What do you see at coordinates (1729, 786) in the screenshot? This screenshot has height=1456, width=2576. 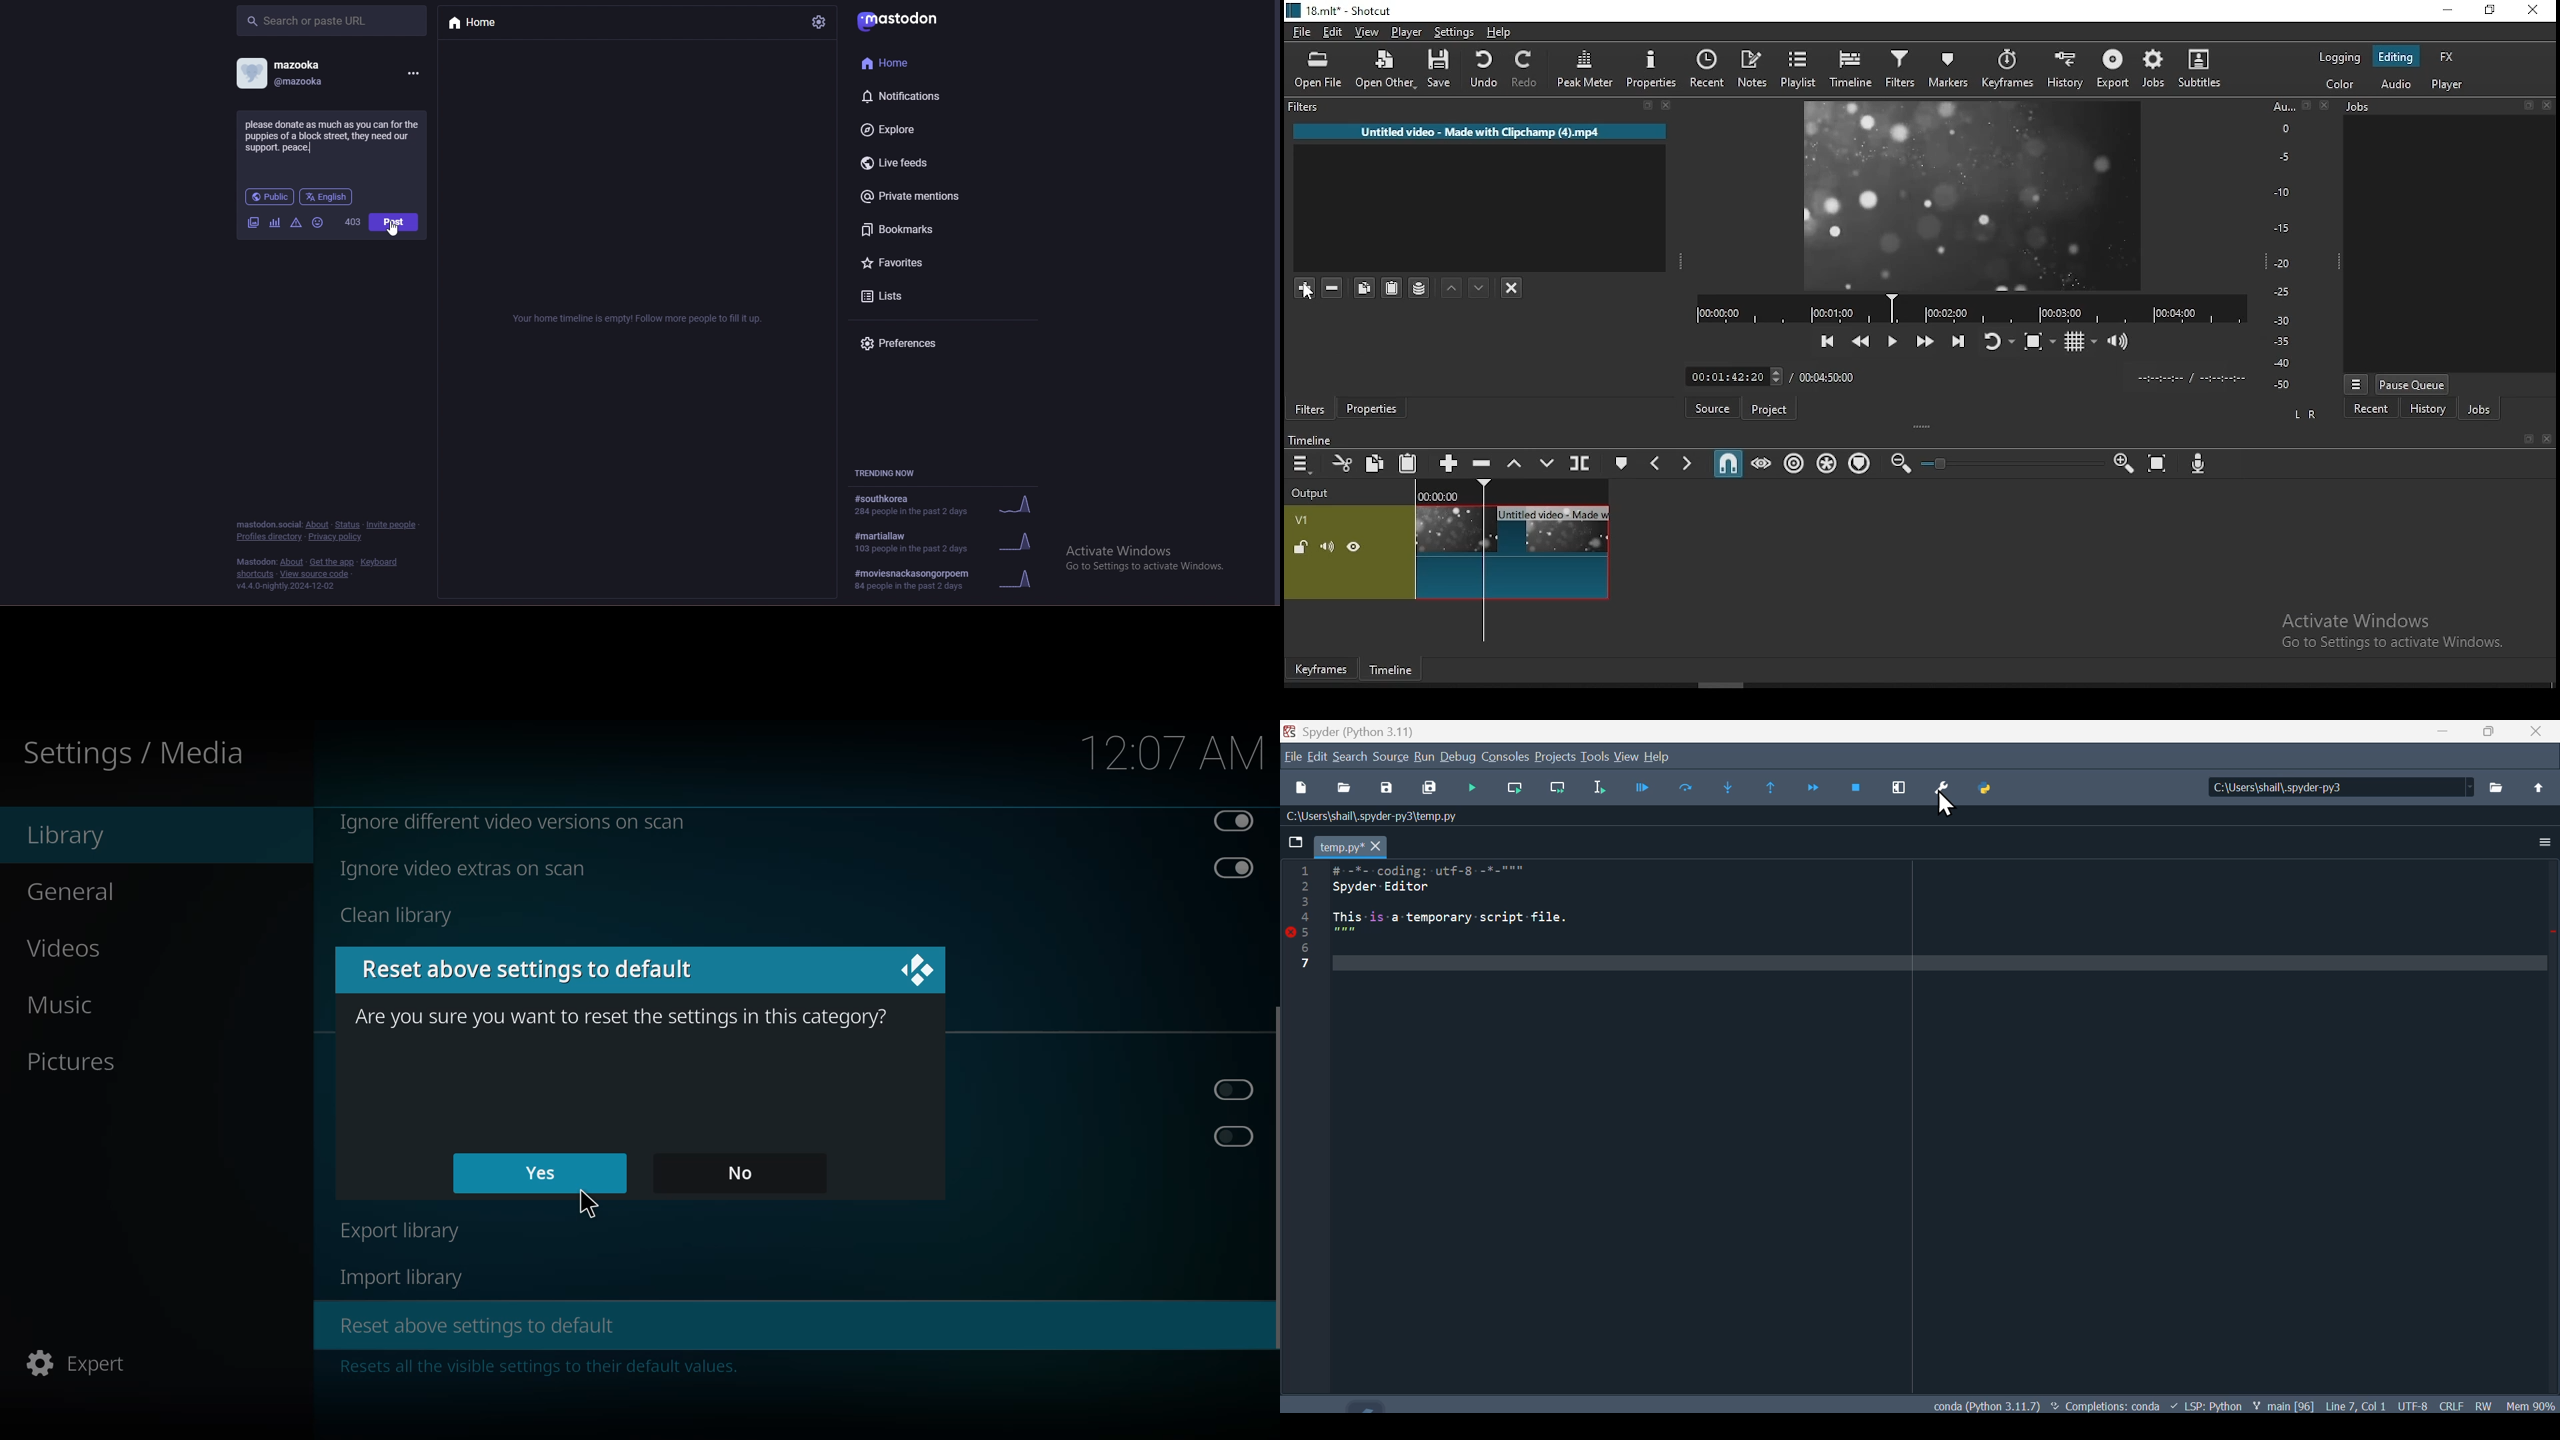 I see `Step into function` at bounding box center [1729, 786].